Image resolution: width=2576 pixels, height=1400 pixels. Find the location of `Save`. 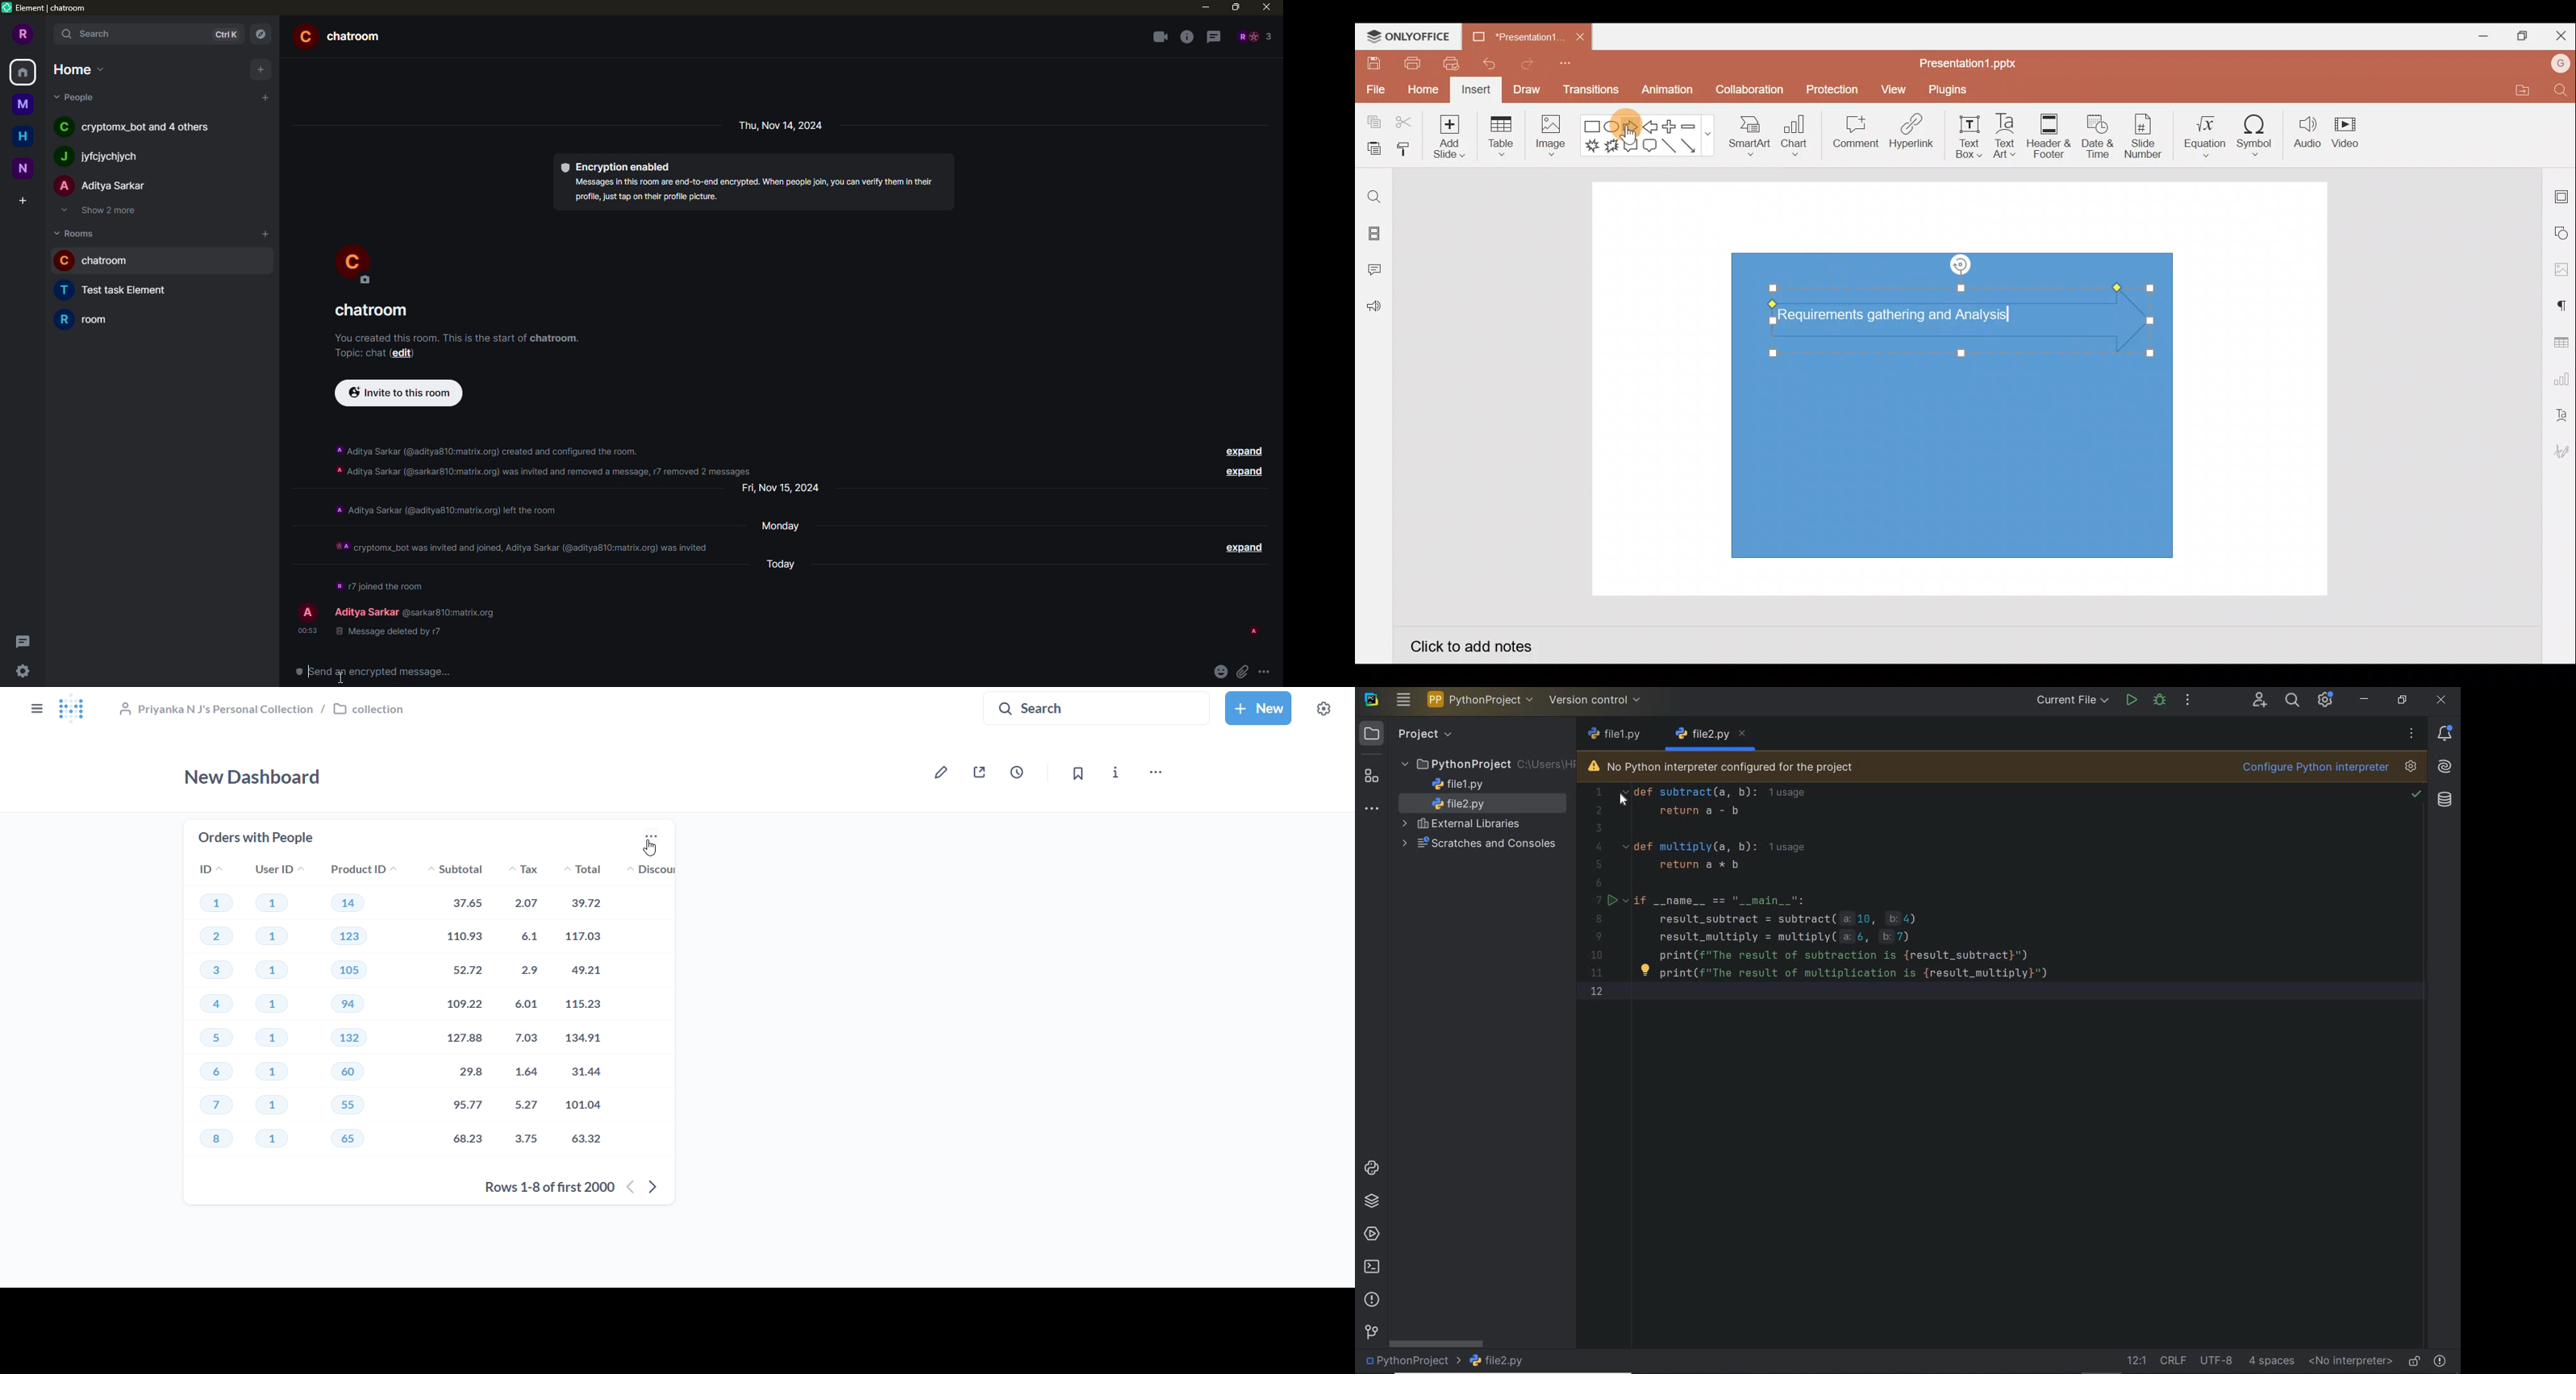

Save is located at coordinates (1371, 62).